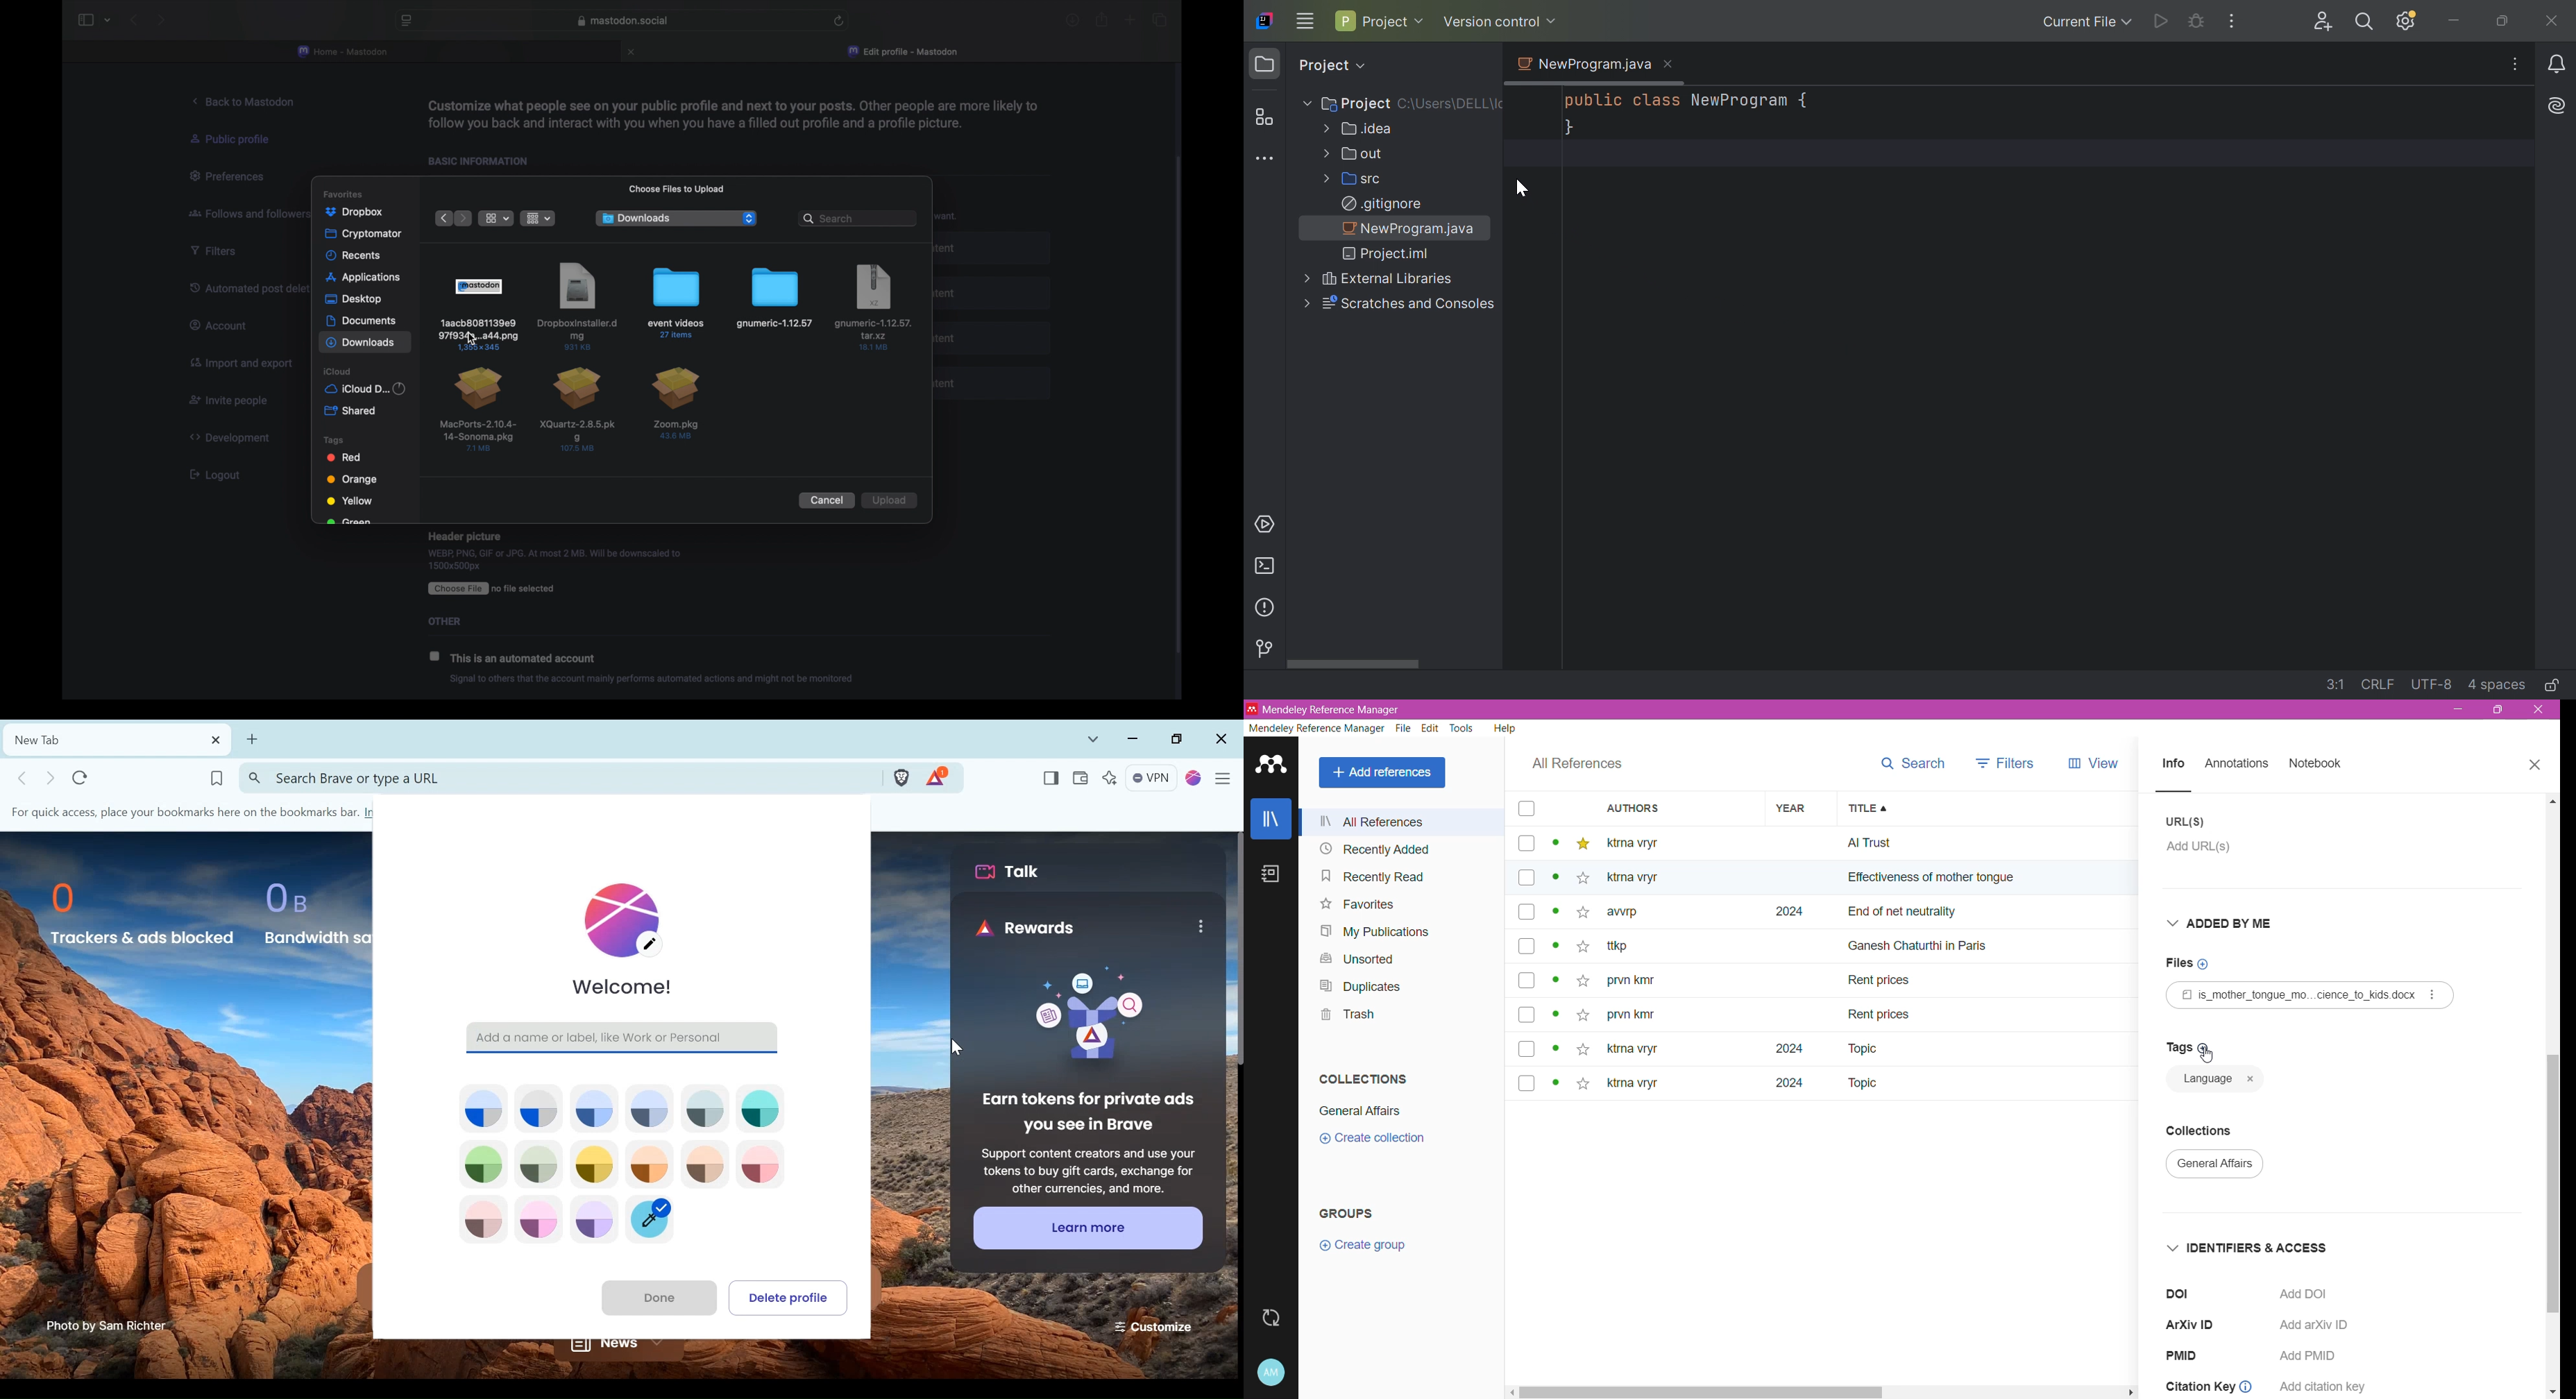 This screenshot has height=1400, width=2576. What do you see at coordinates (1580, 949) in the screenshot?
I see `star` at bounding box center [1580, 949].